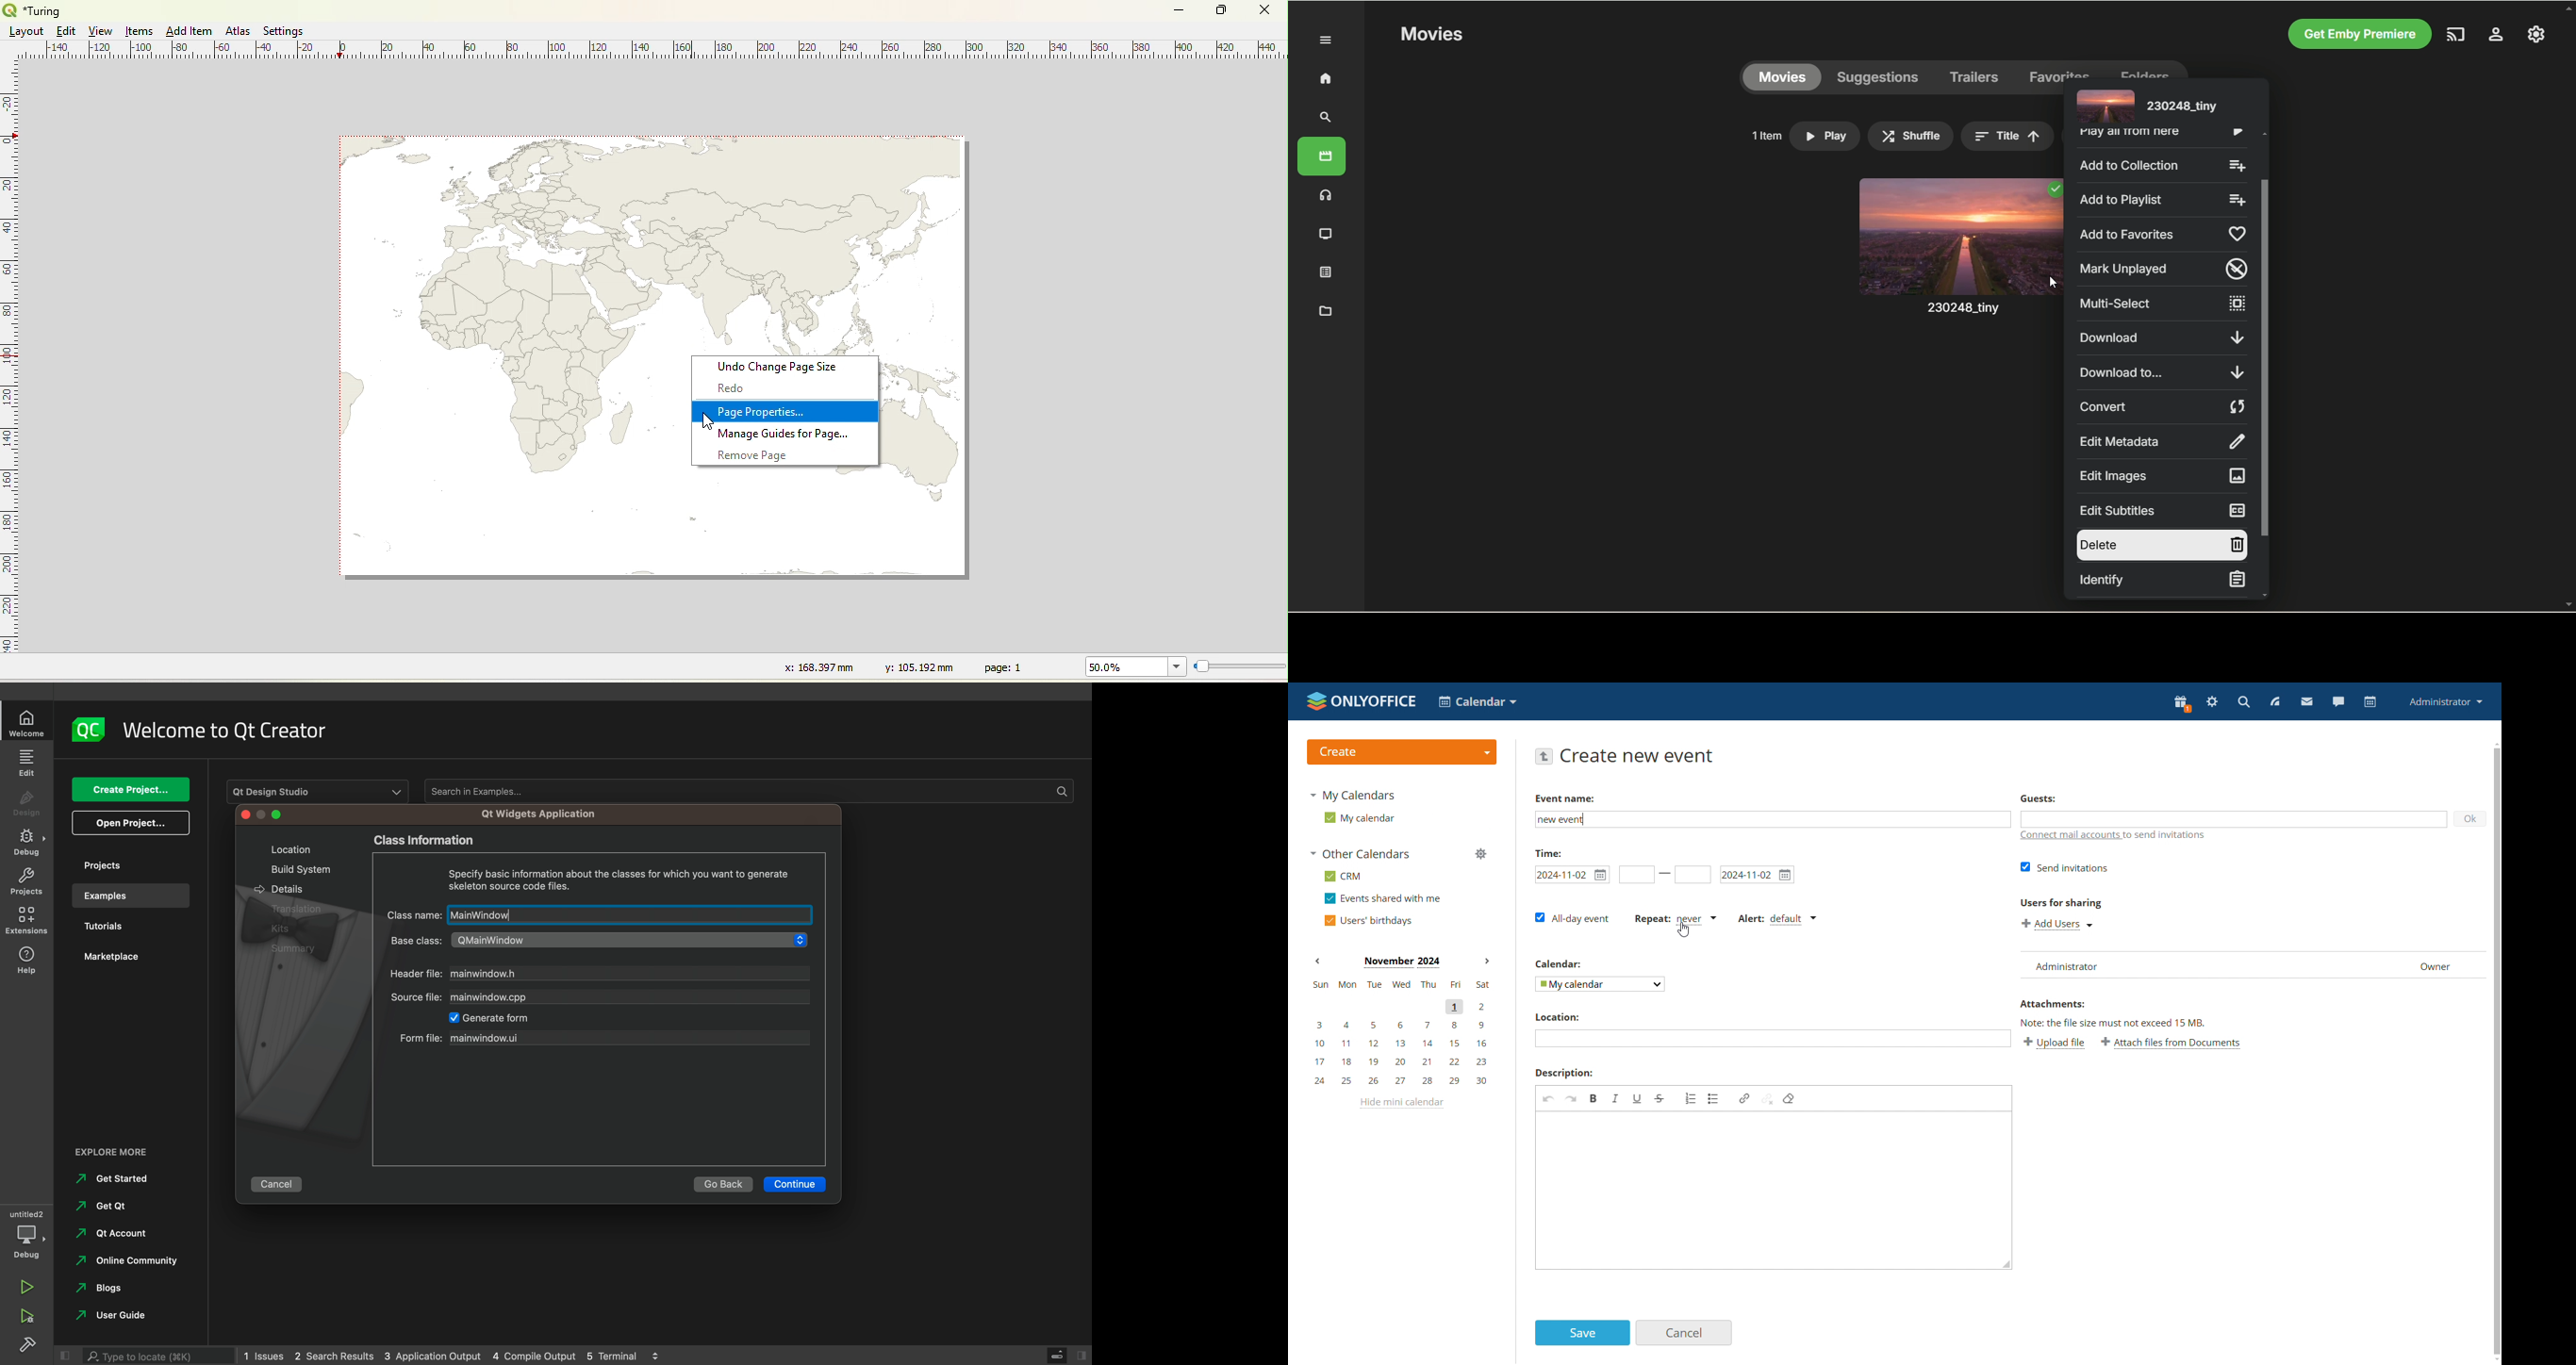 The width and height of the screenshot is (2576, 1372). What do you see at coordinates (28, 920) in the screenshot?
I see `extensions` at bounding box center [28, 920].